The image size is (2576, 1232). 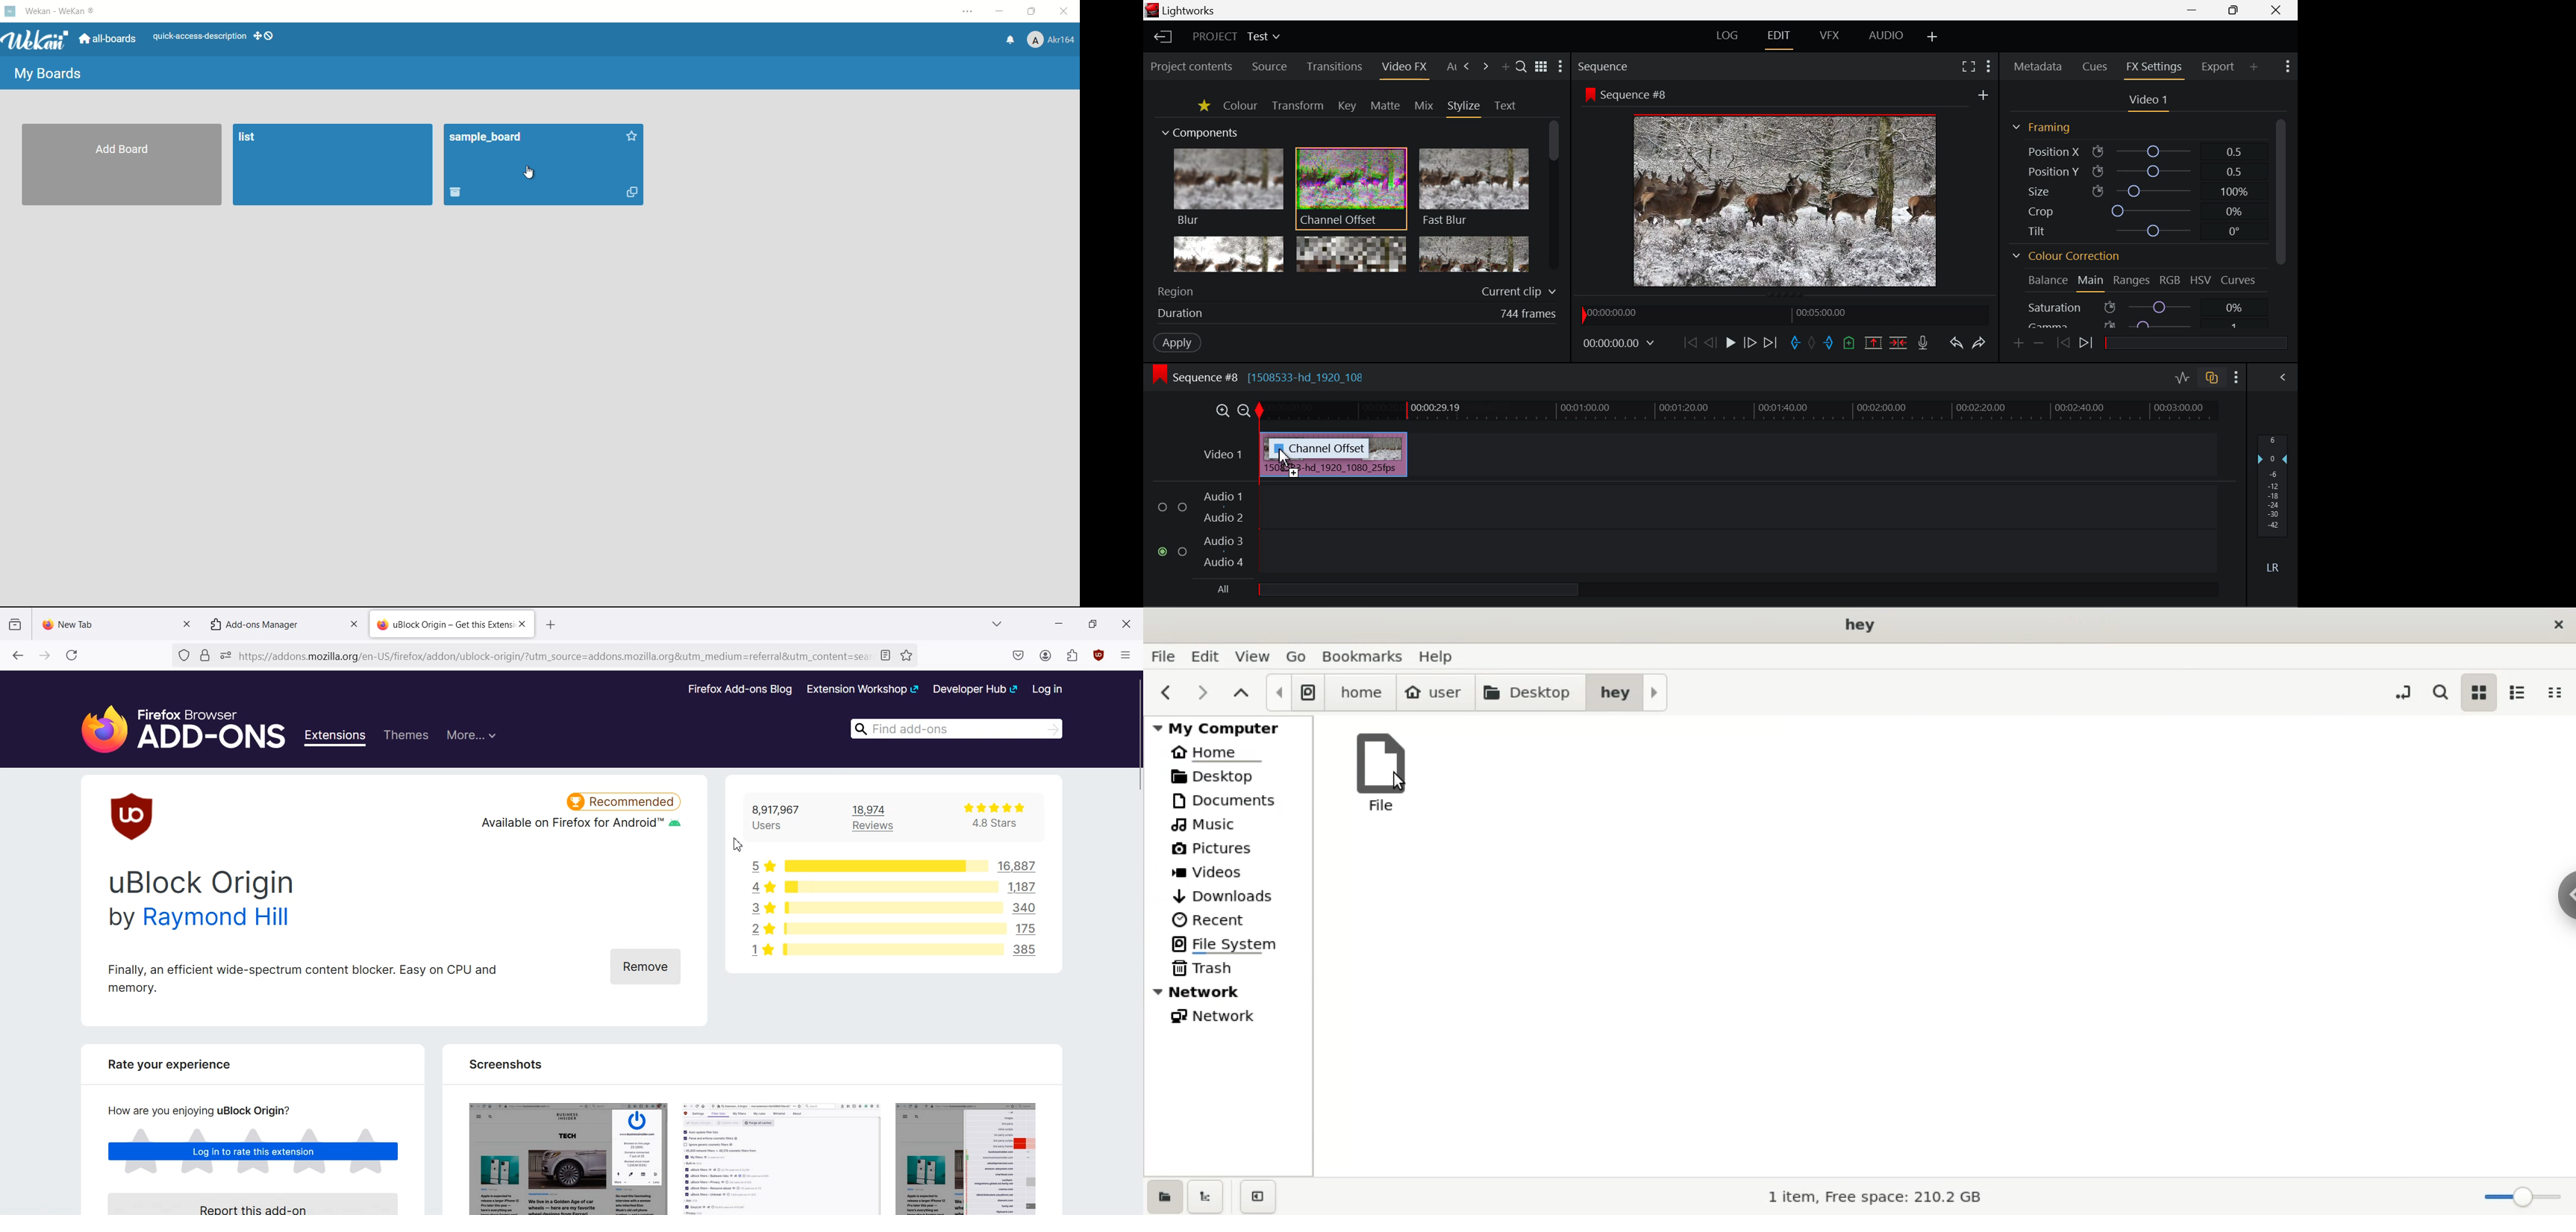 What do you see at coordinates (62, 11) in the screenshot?
I see `app name` at bounding box center [62, 11].